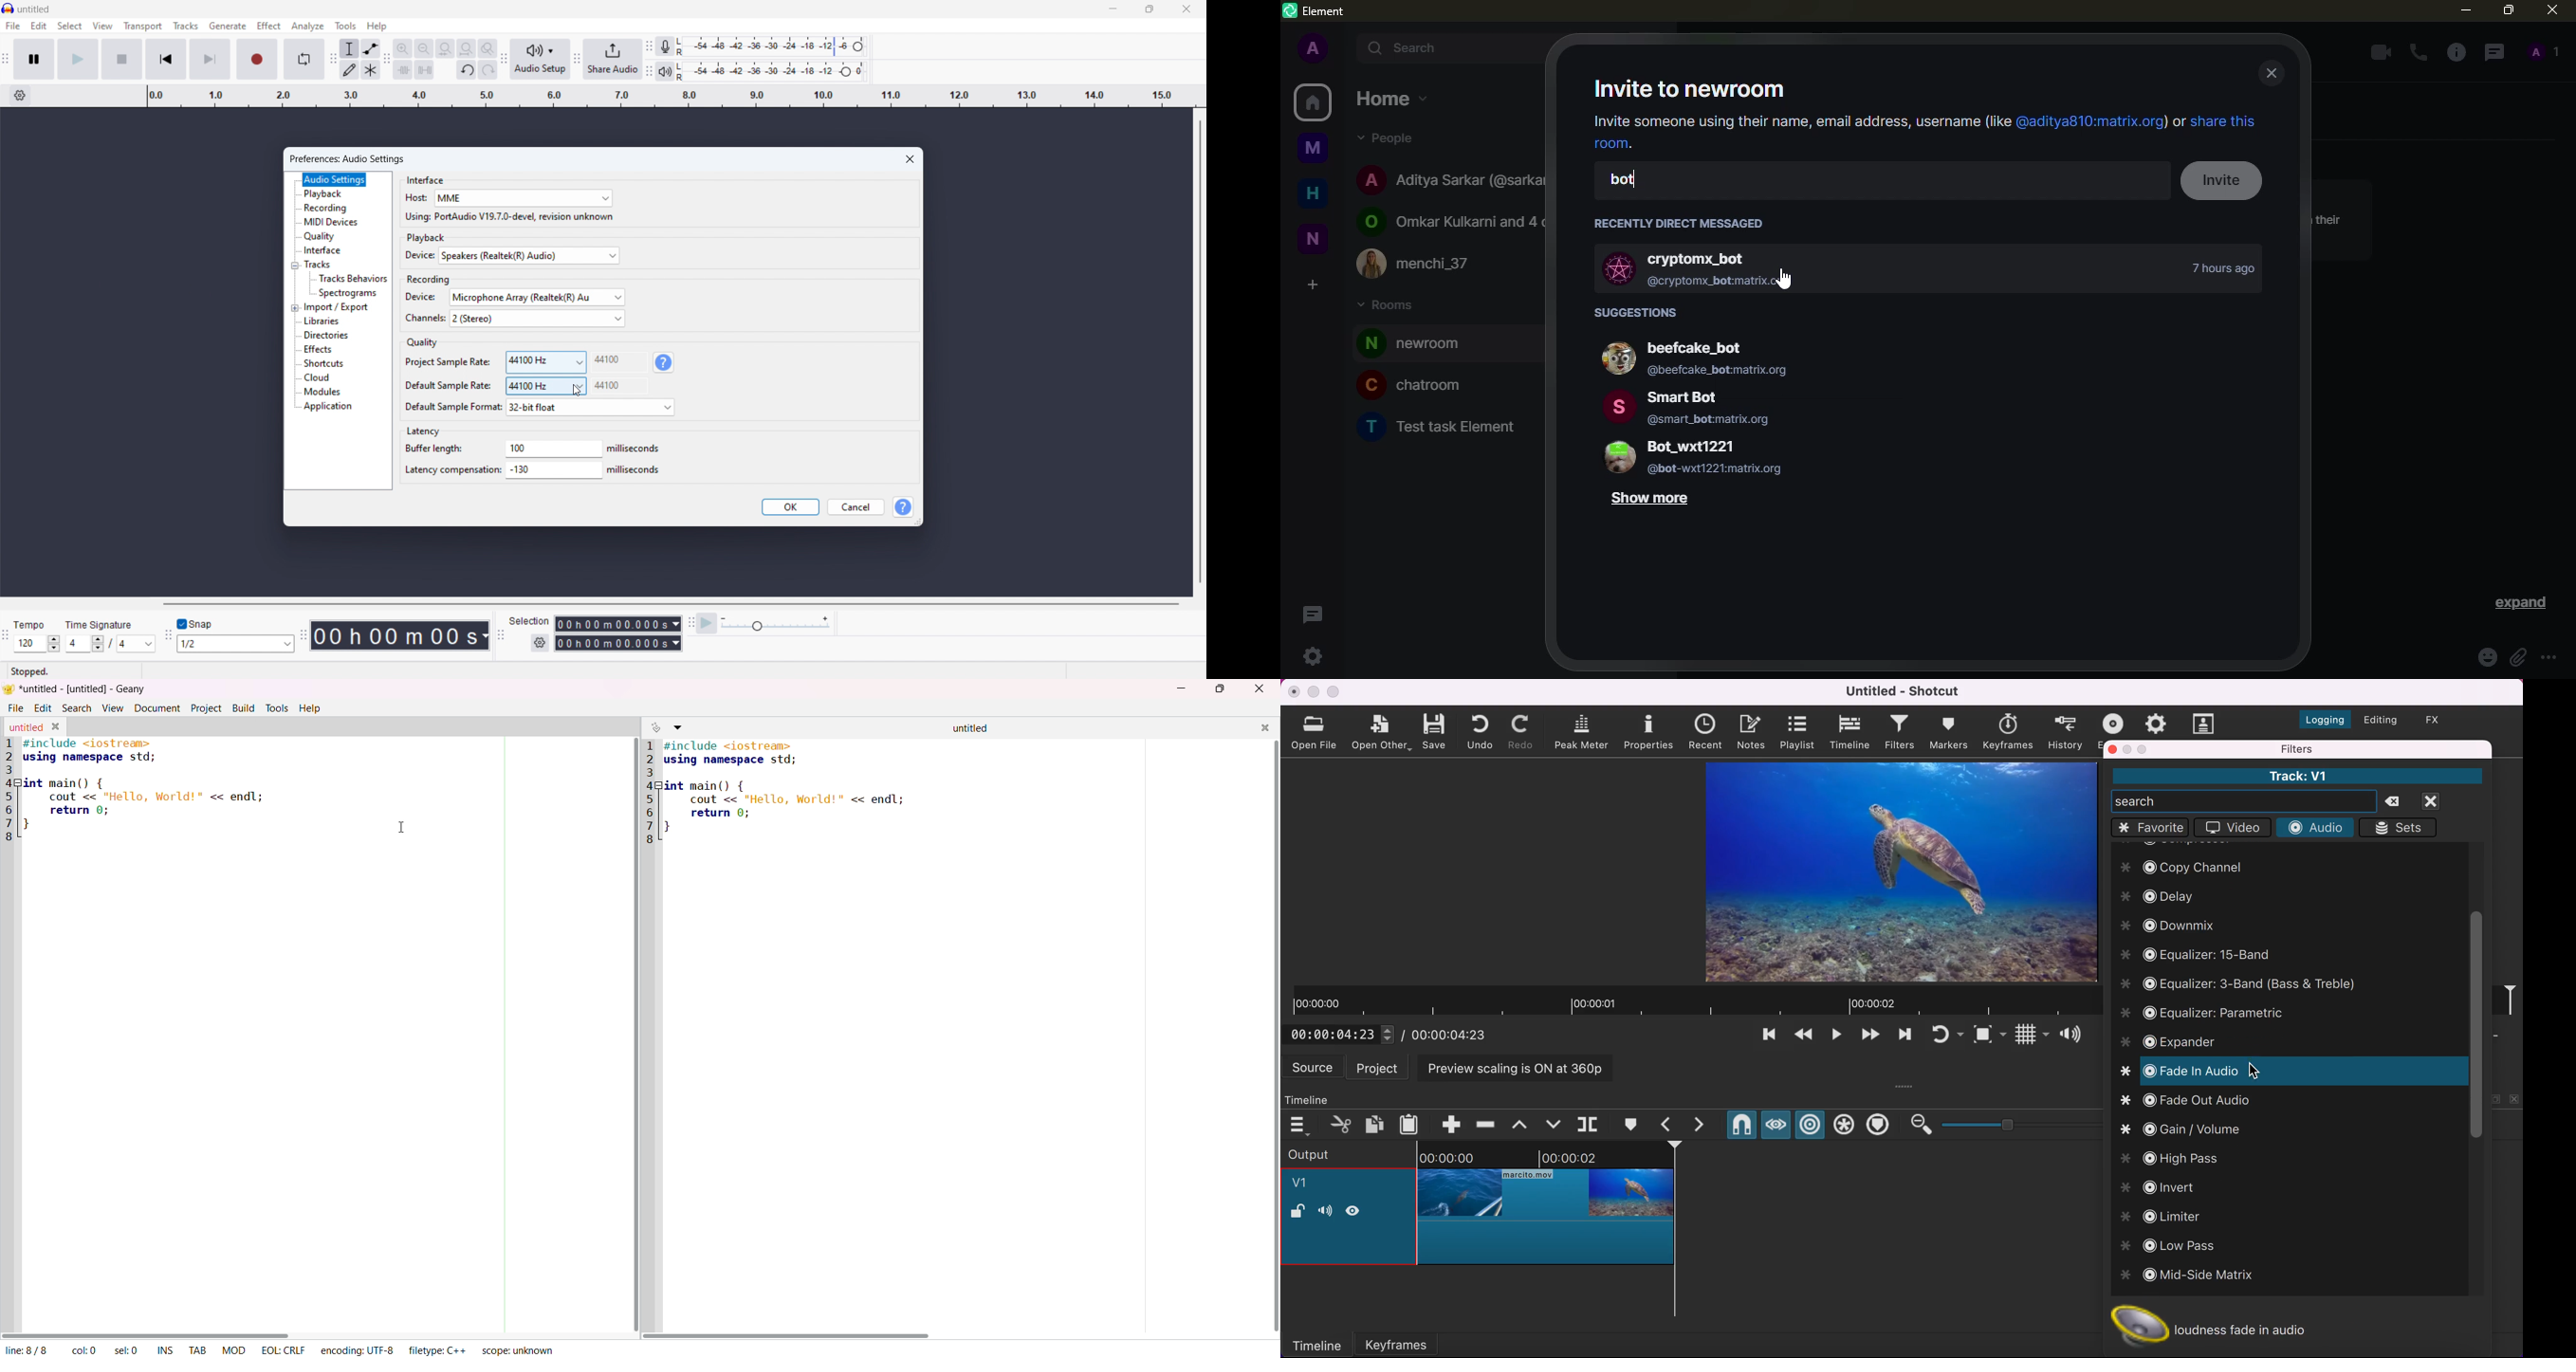  What do you see at coordinates (435, 448) in the screenshot?
I see `buffer length` at bounding box center [435, 448].